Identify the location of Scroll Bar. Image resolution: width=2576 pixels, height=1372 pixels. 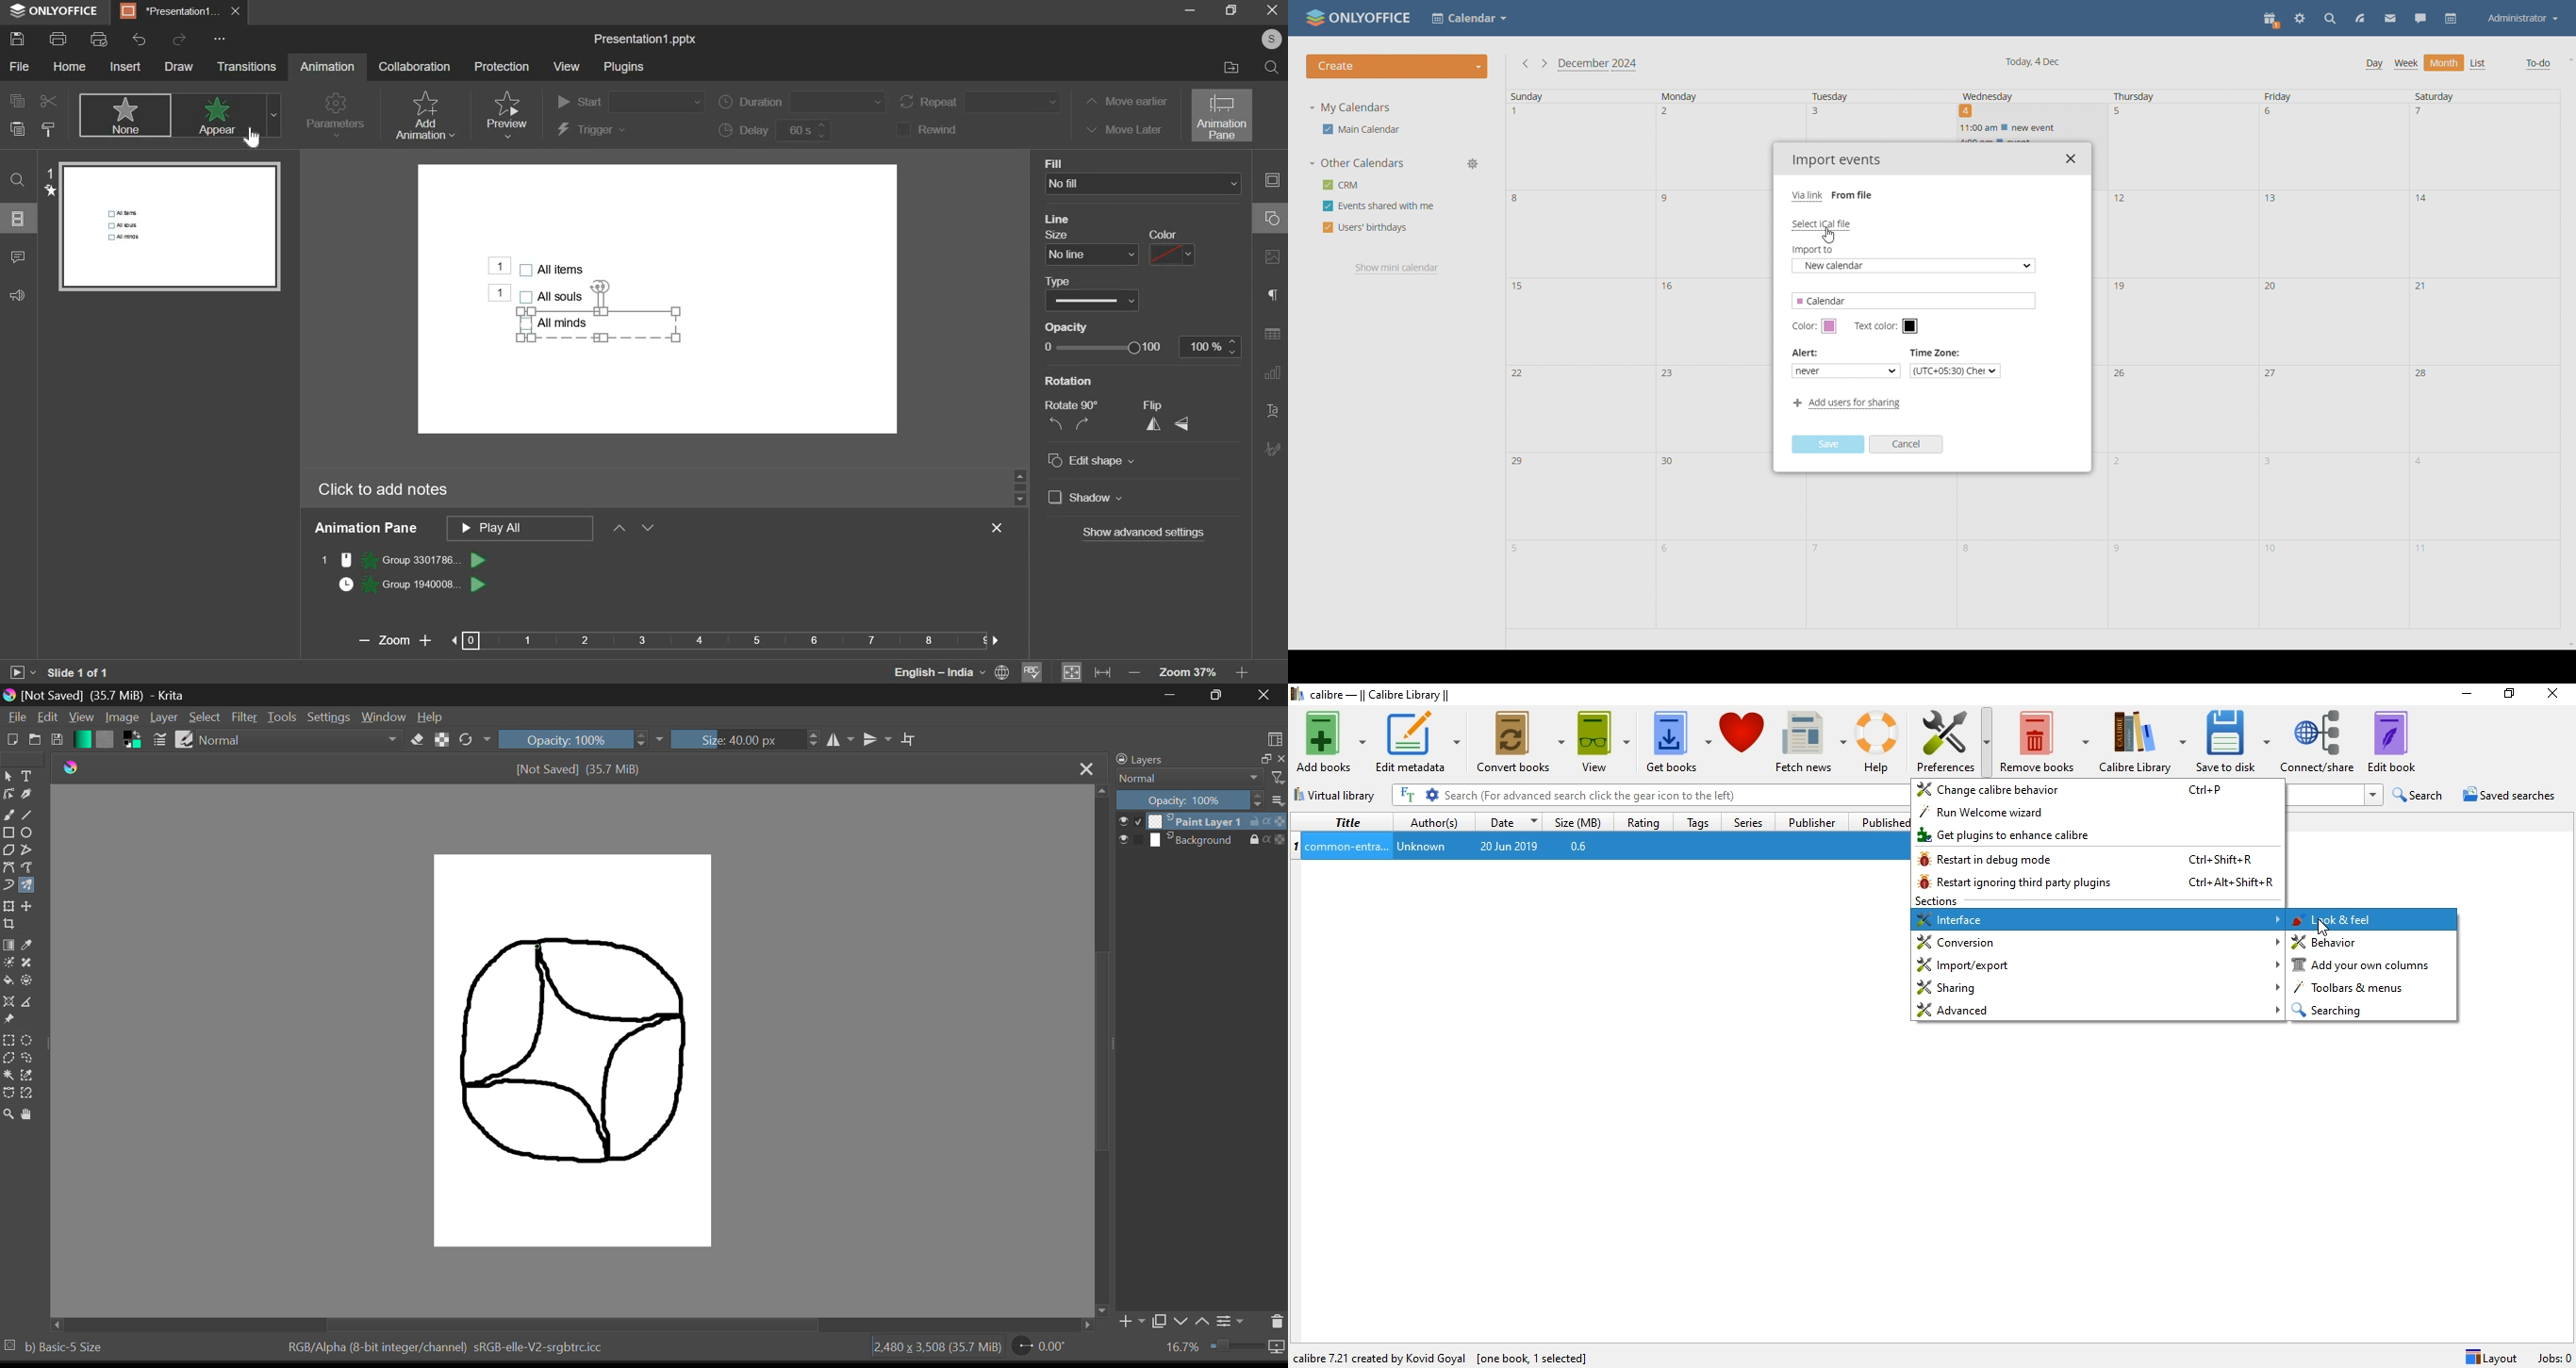
(561, 1325).